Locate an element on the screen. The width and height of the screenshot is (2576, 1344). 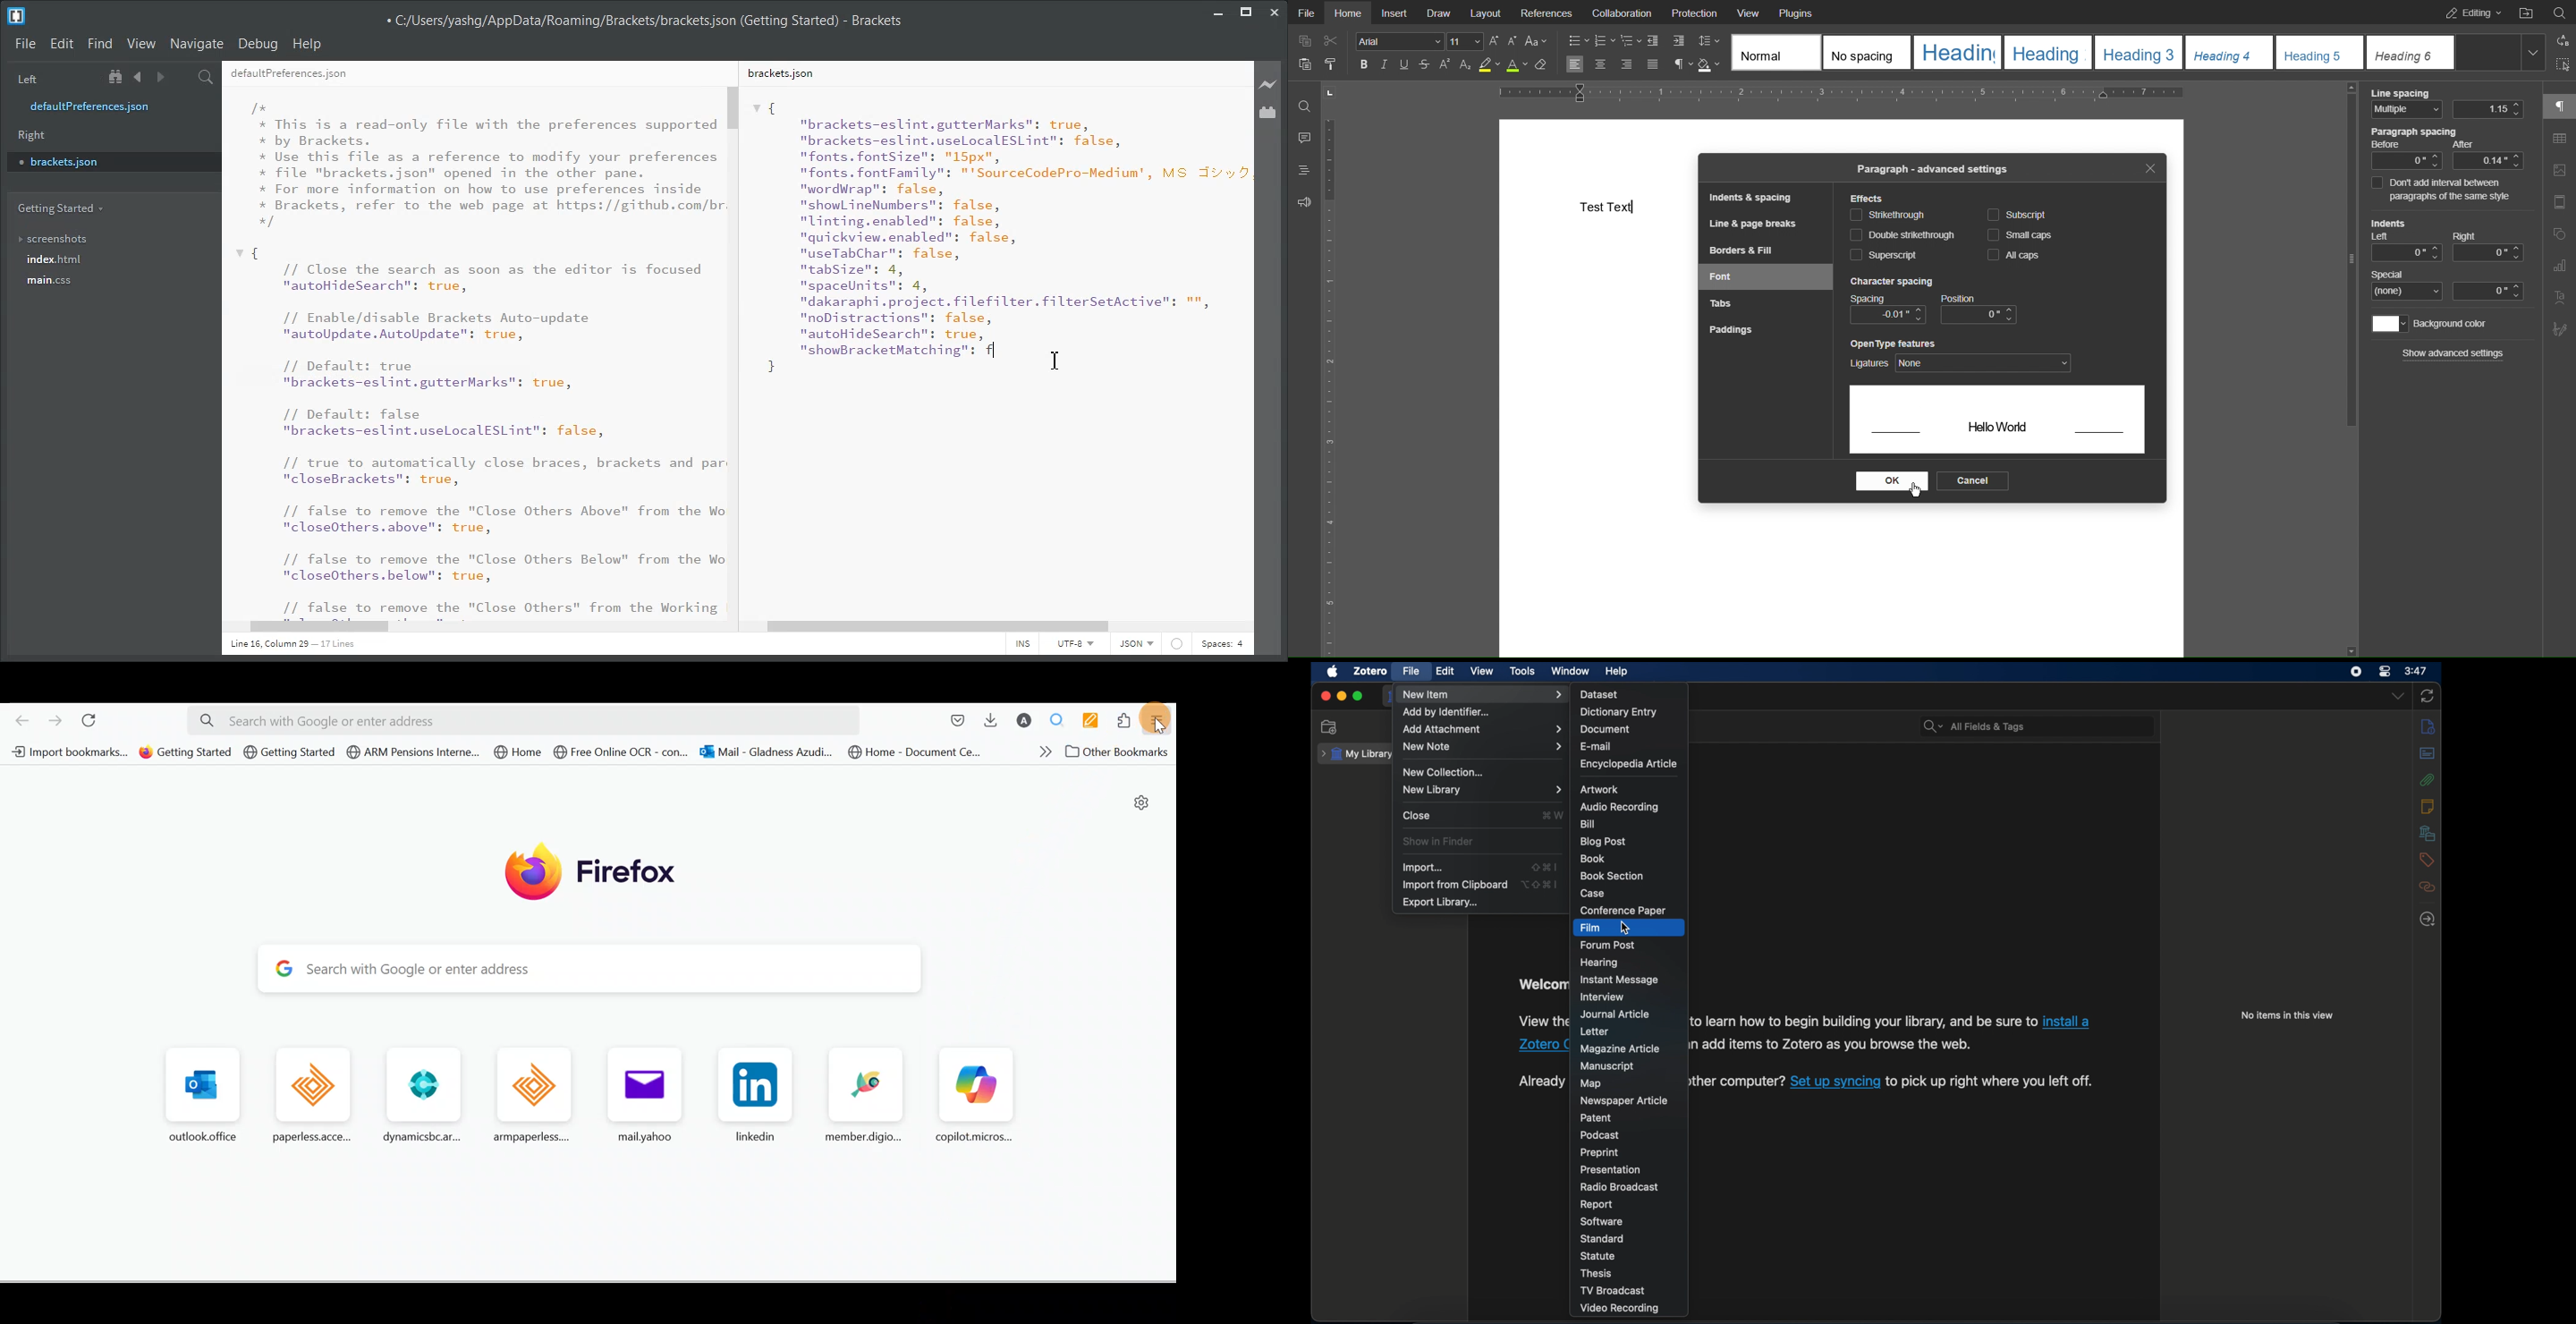
encyclopedia article is located at coordinates (1628, 764).